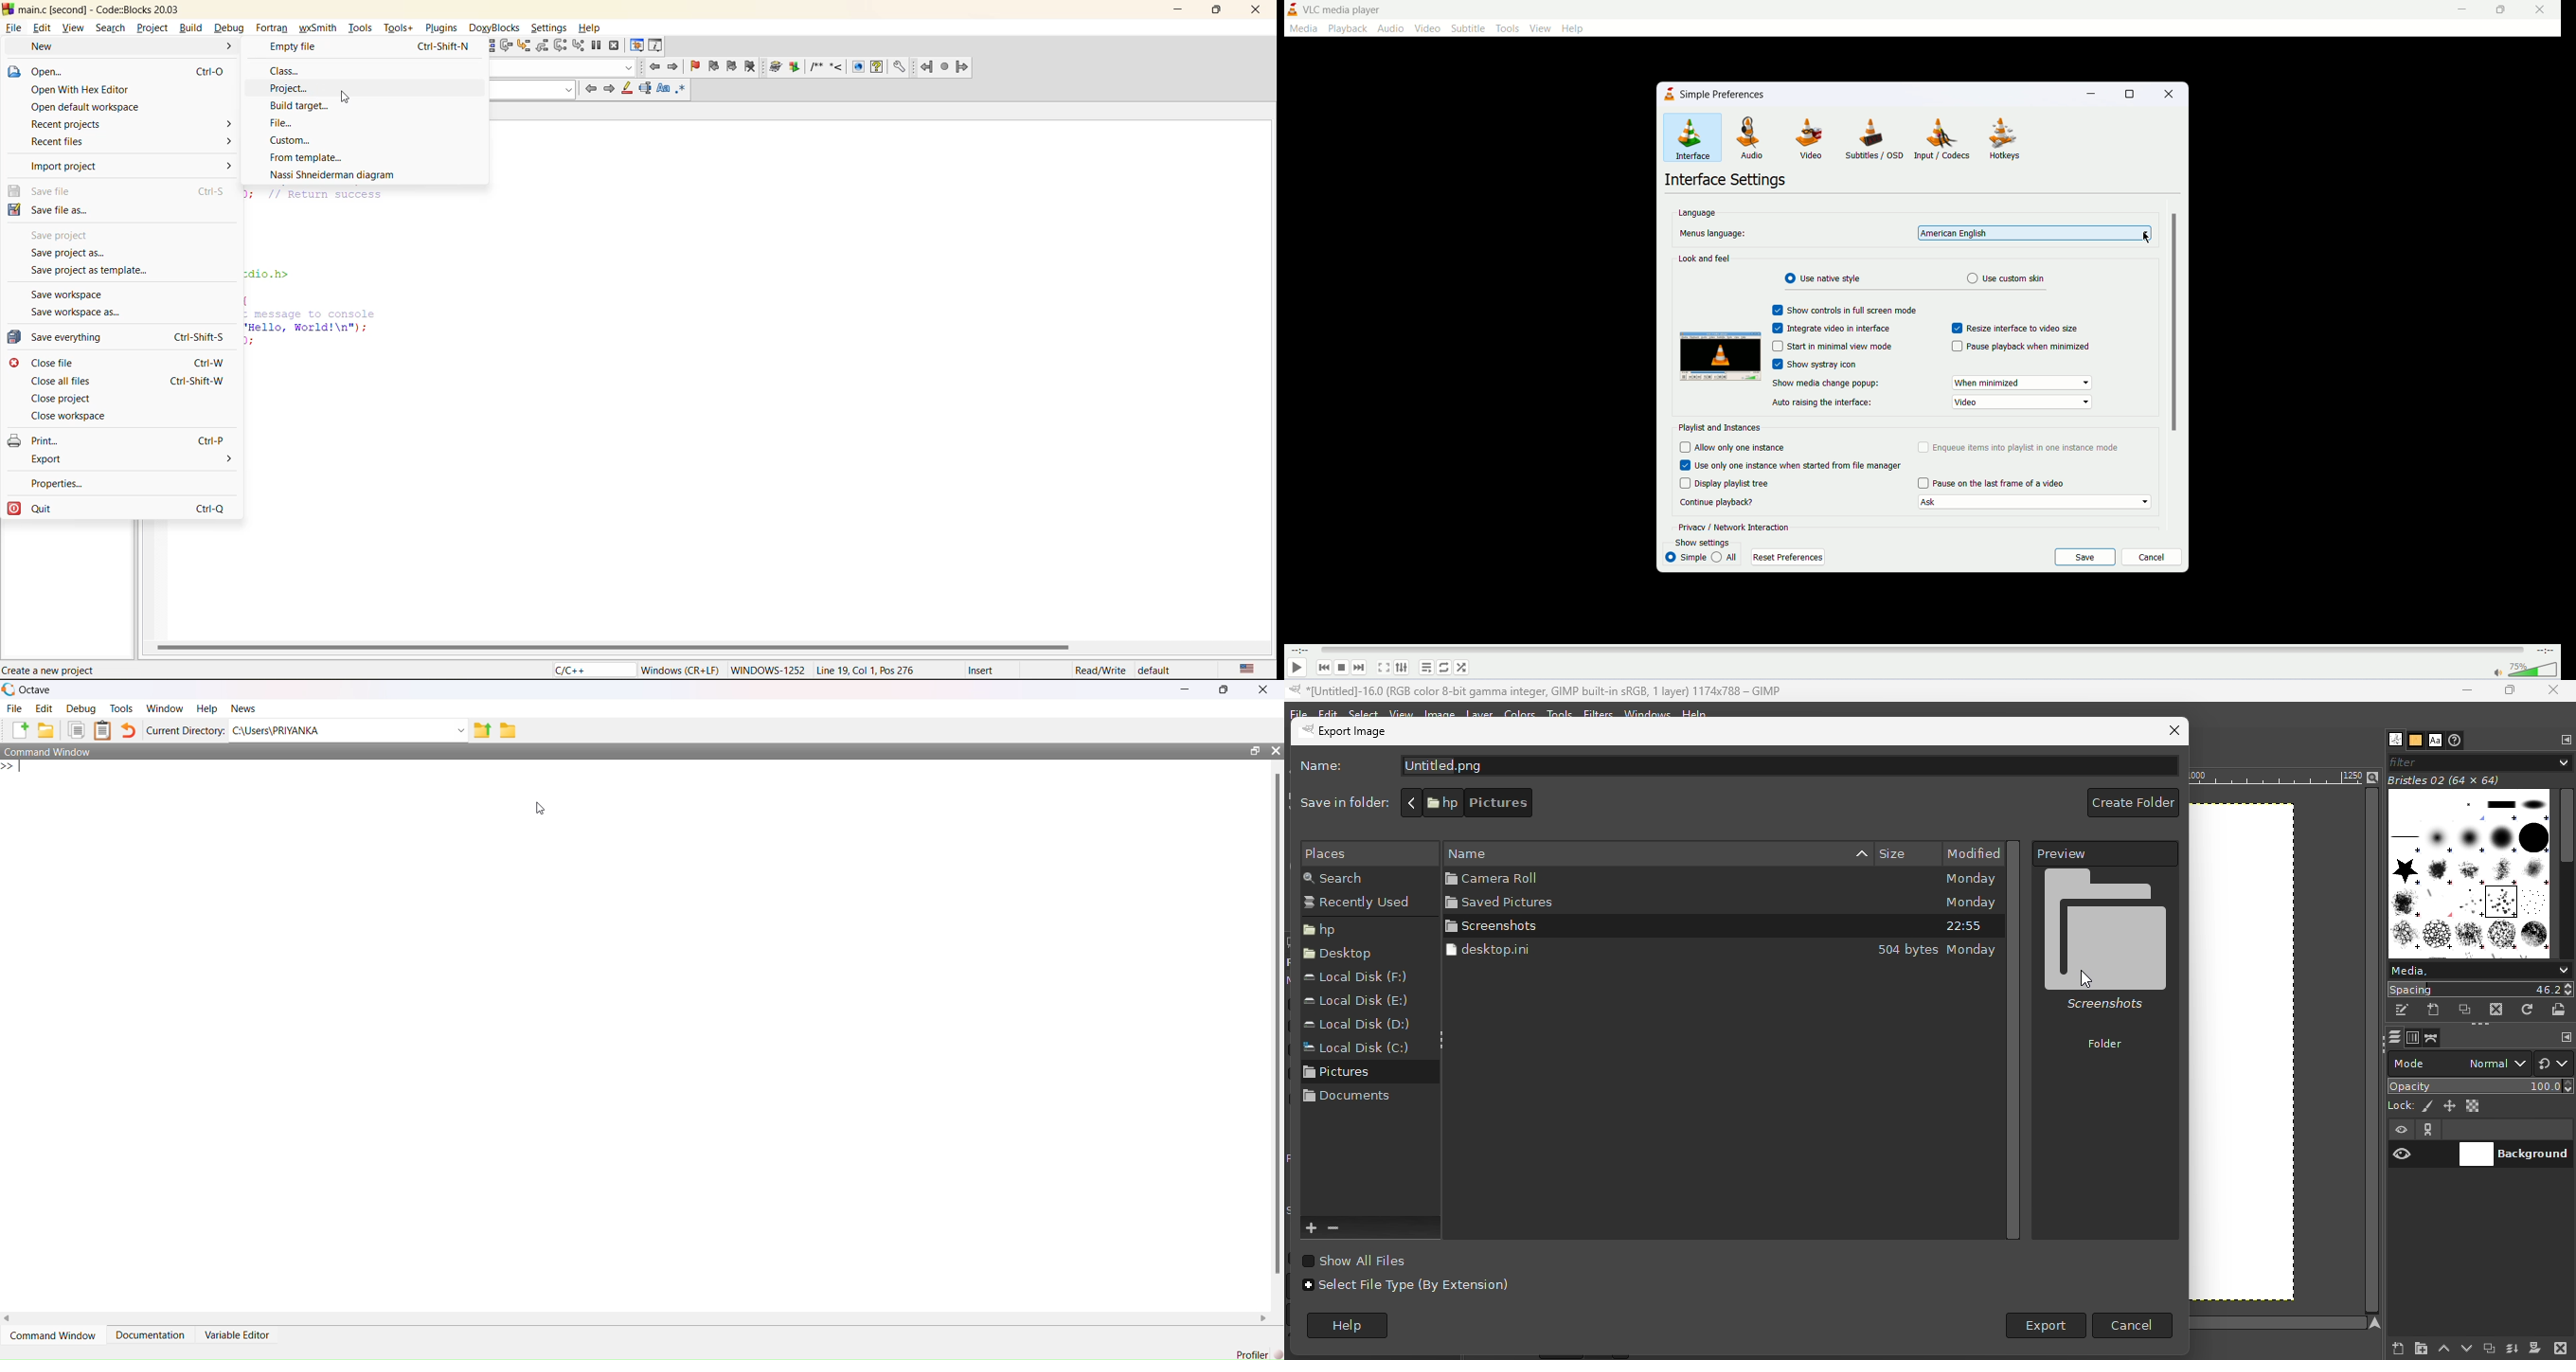 This screenshot has width=2576, height=1372. Describe the element at coordinates (209, 439) in the screenshot. I see `Ctrl-P` at that location.